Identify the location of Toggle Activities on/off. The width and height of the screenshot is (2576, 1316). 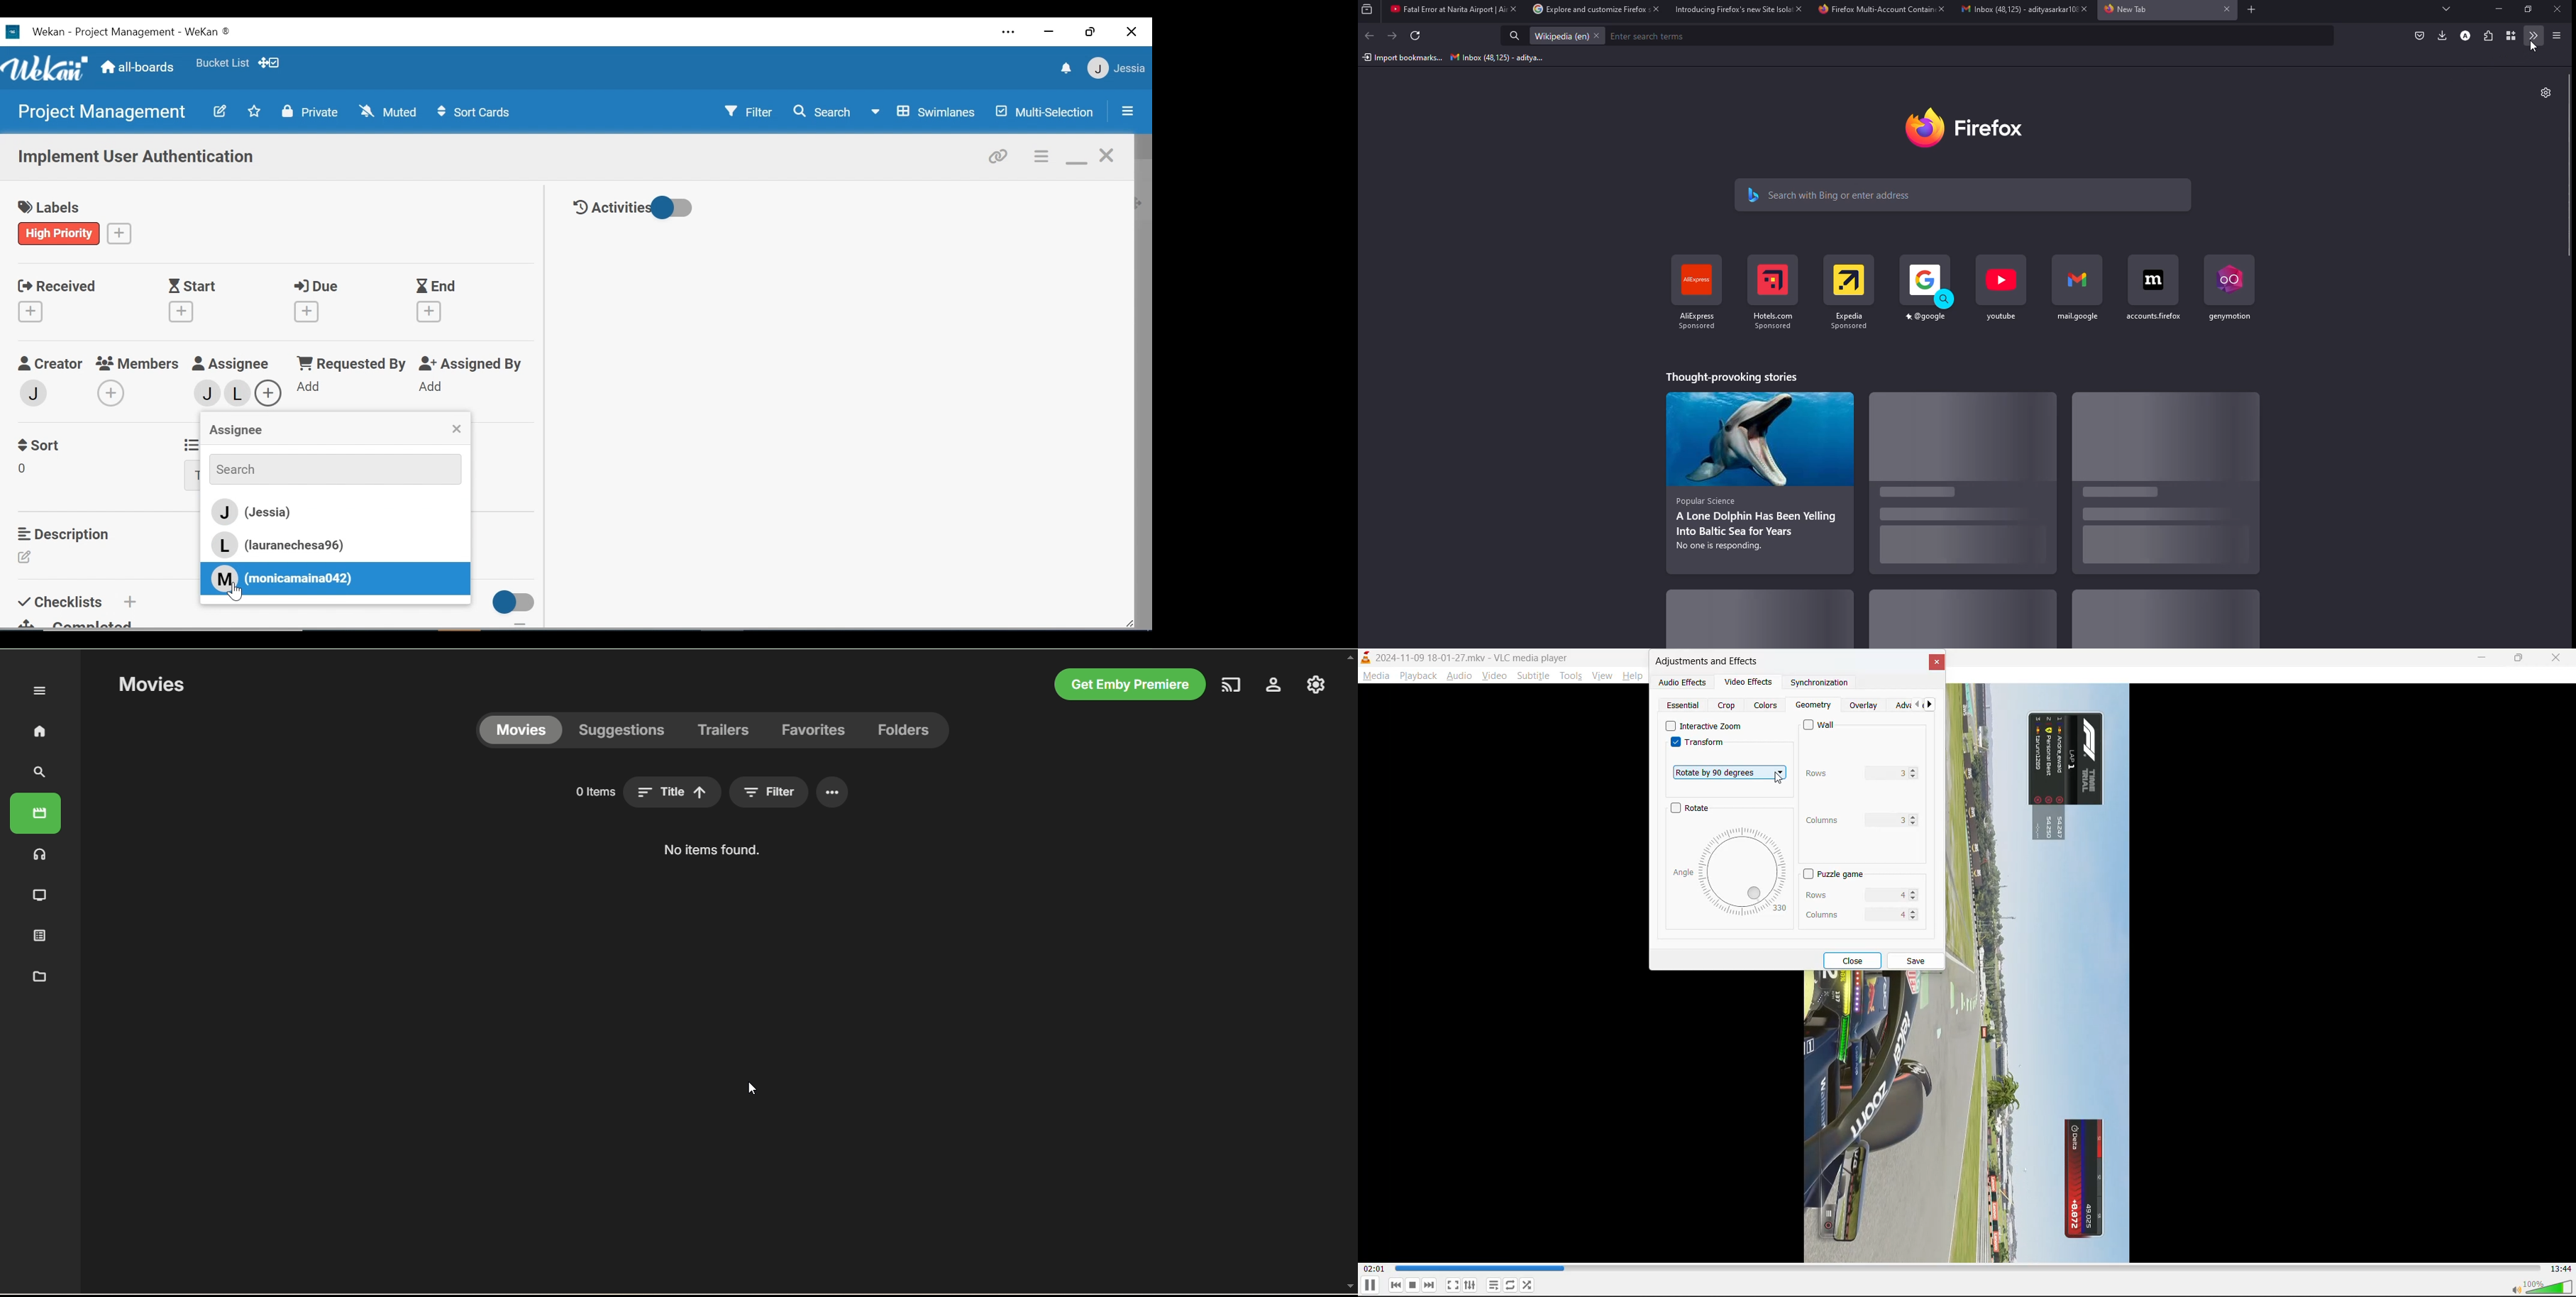
(633, 208).